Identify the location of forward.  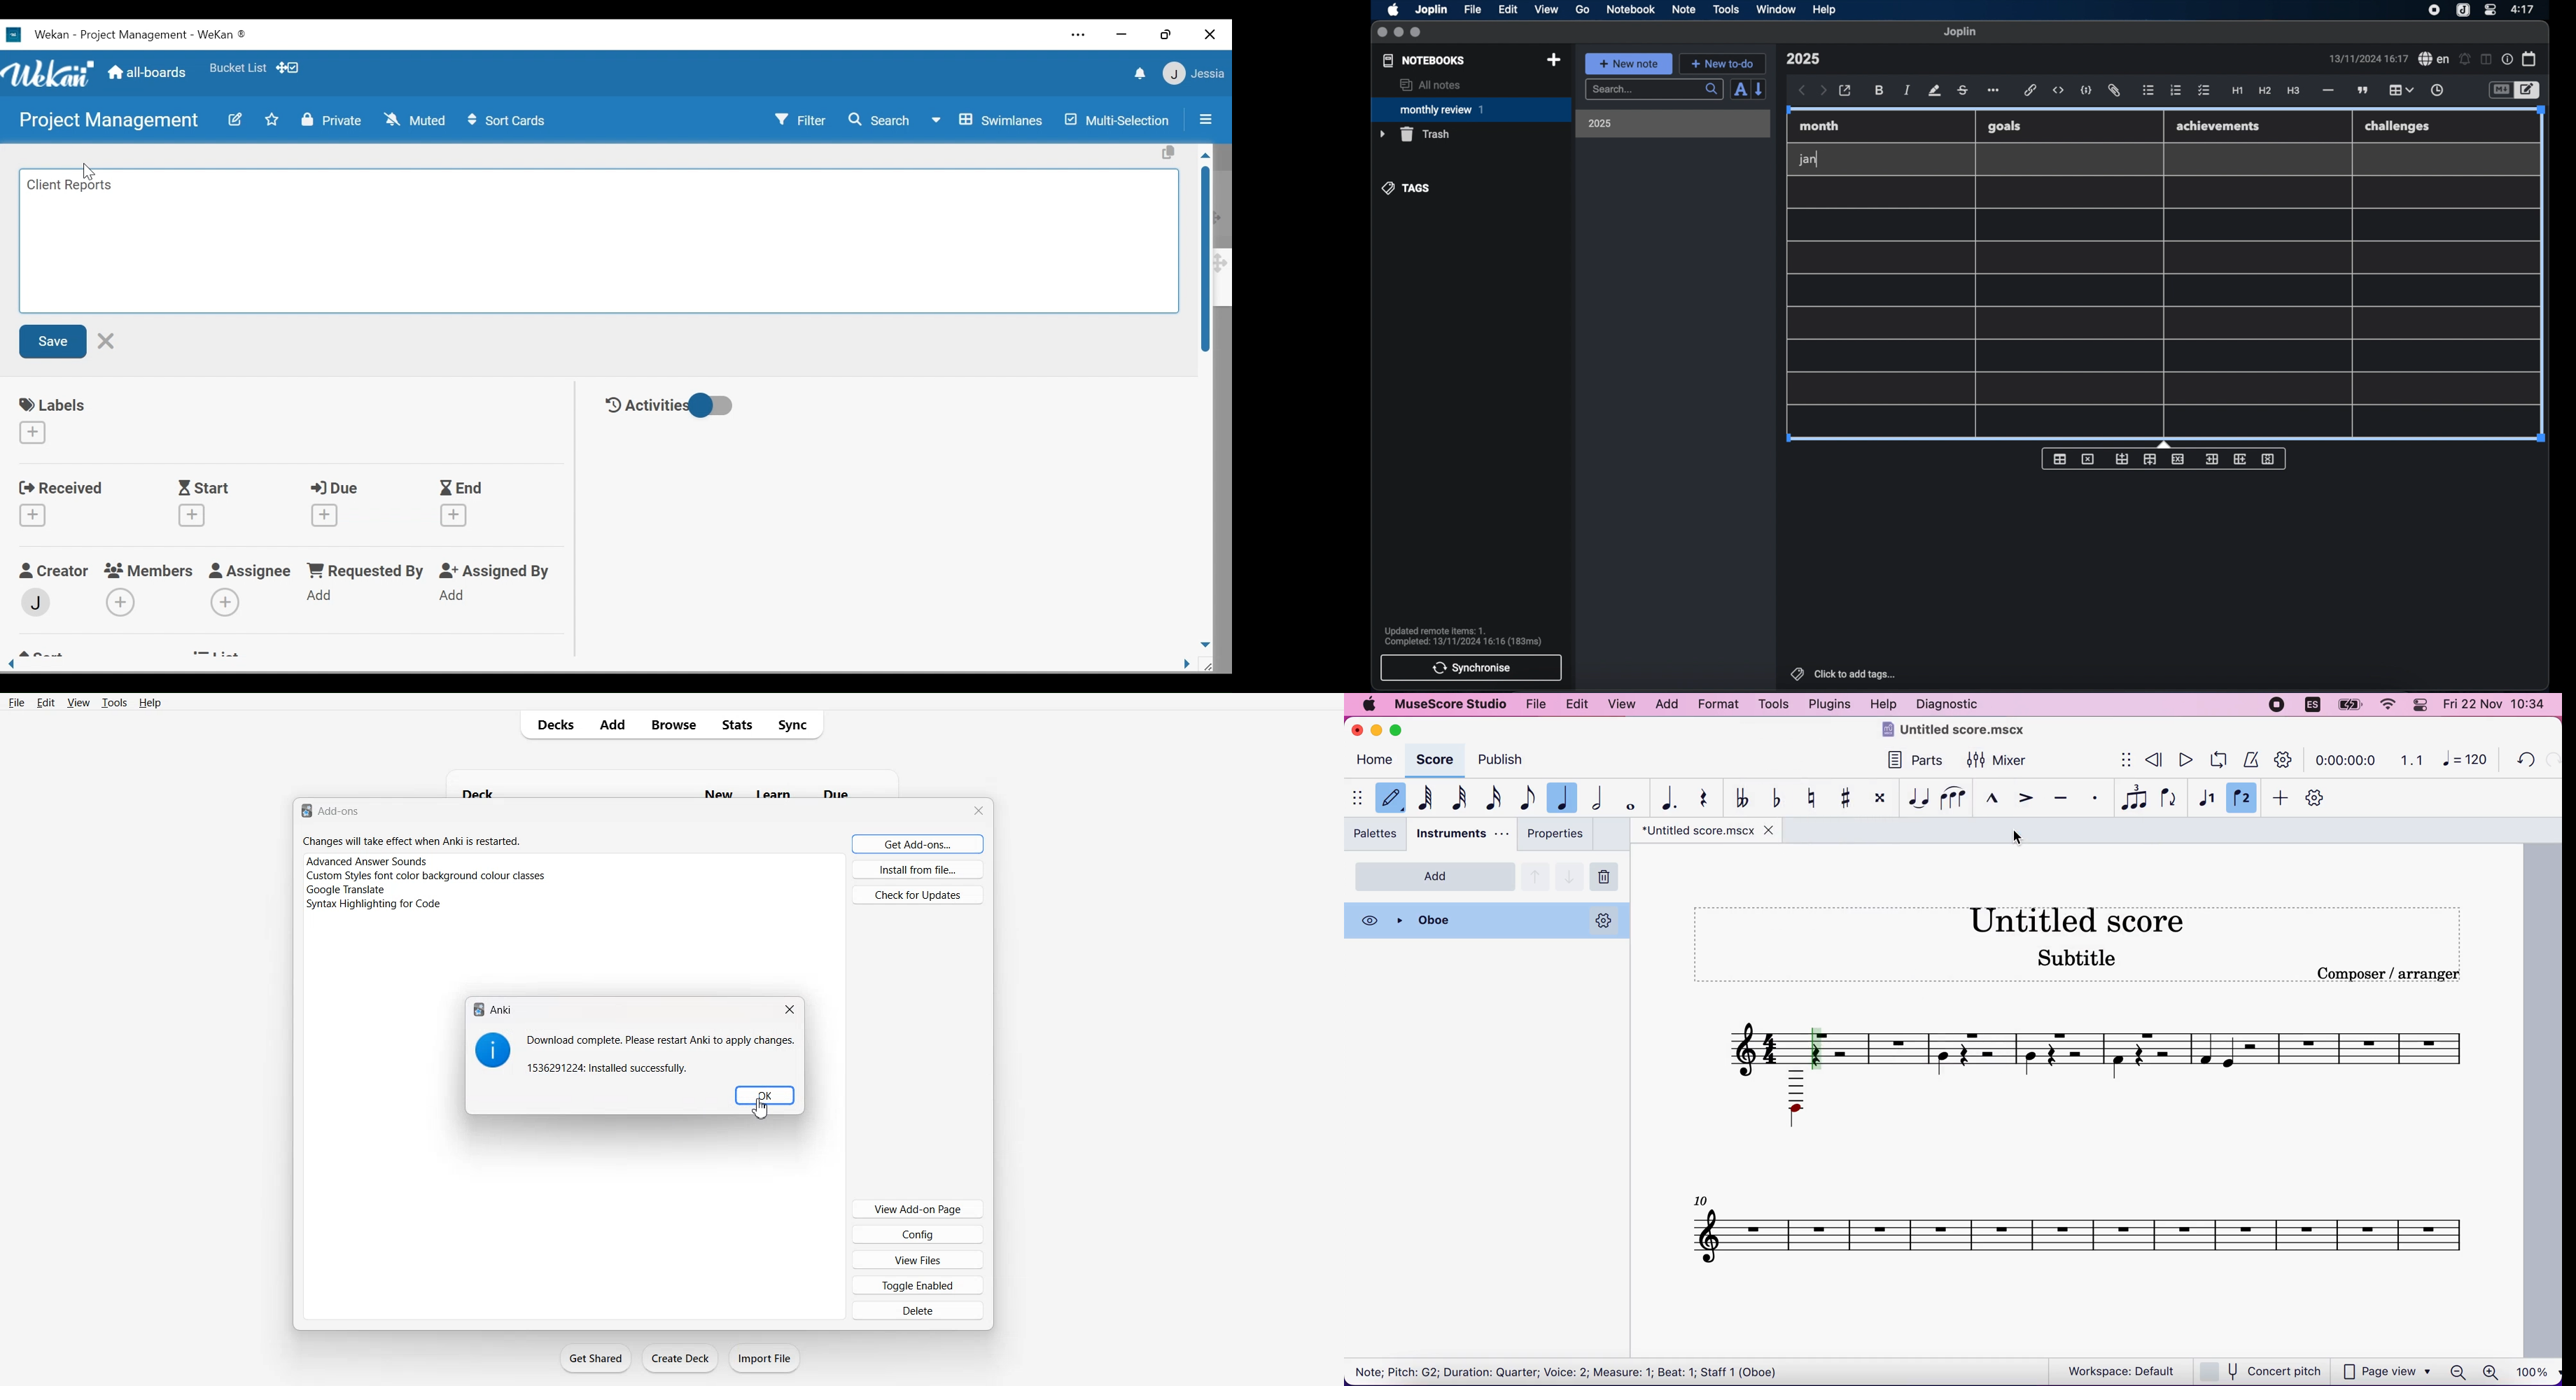
(1823, 91).